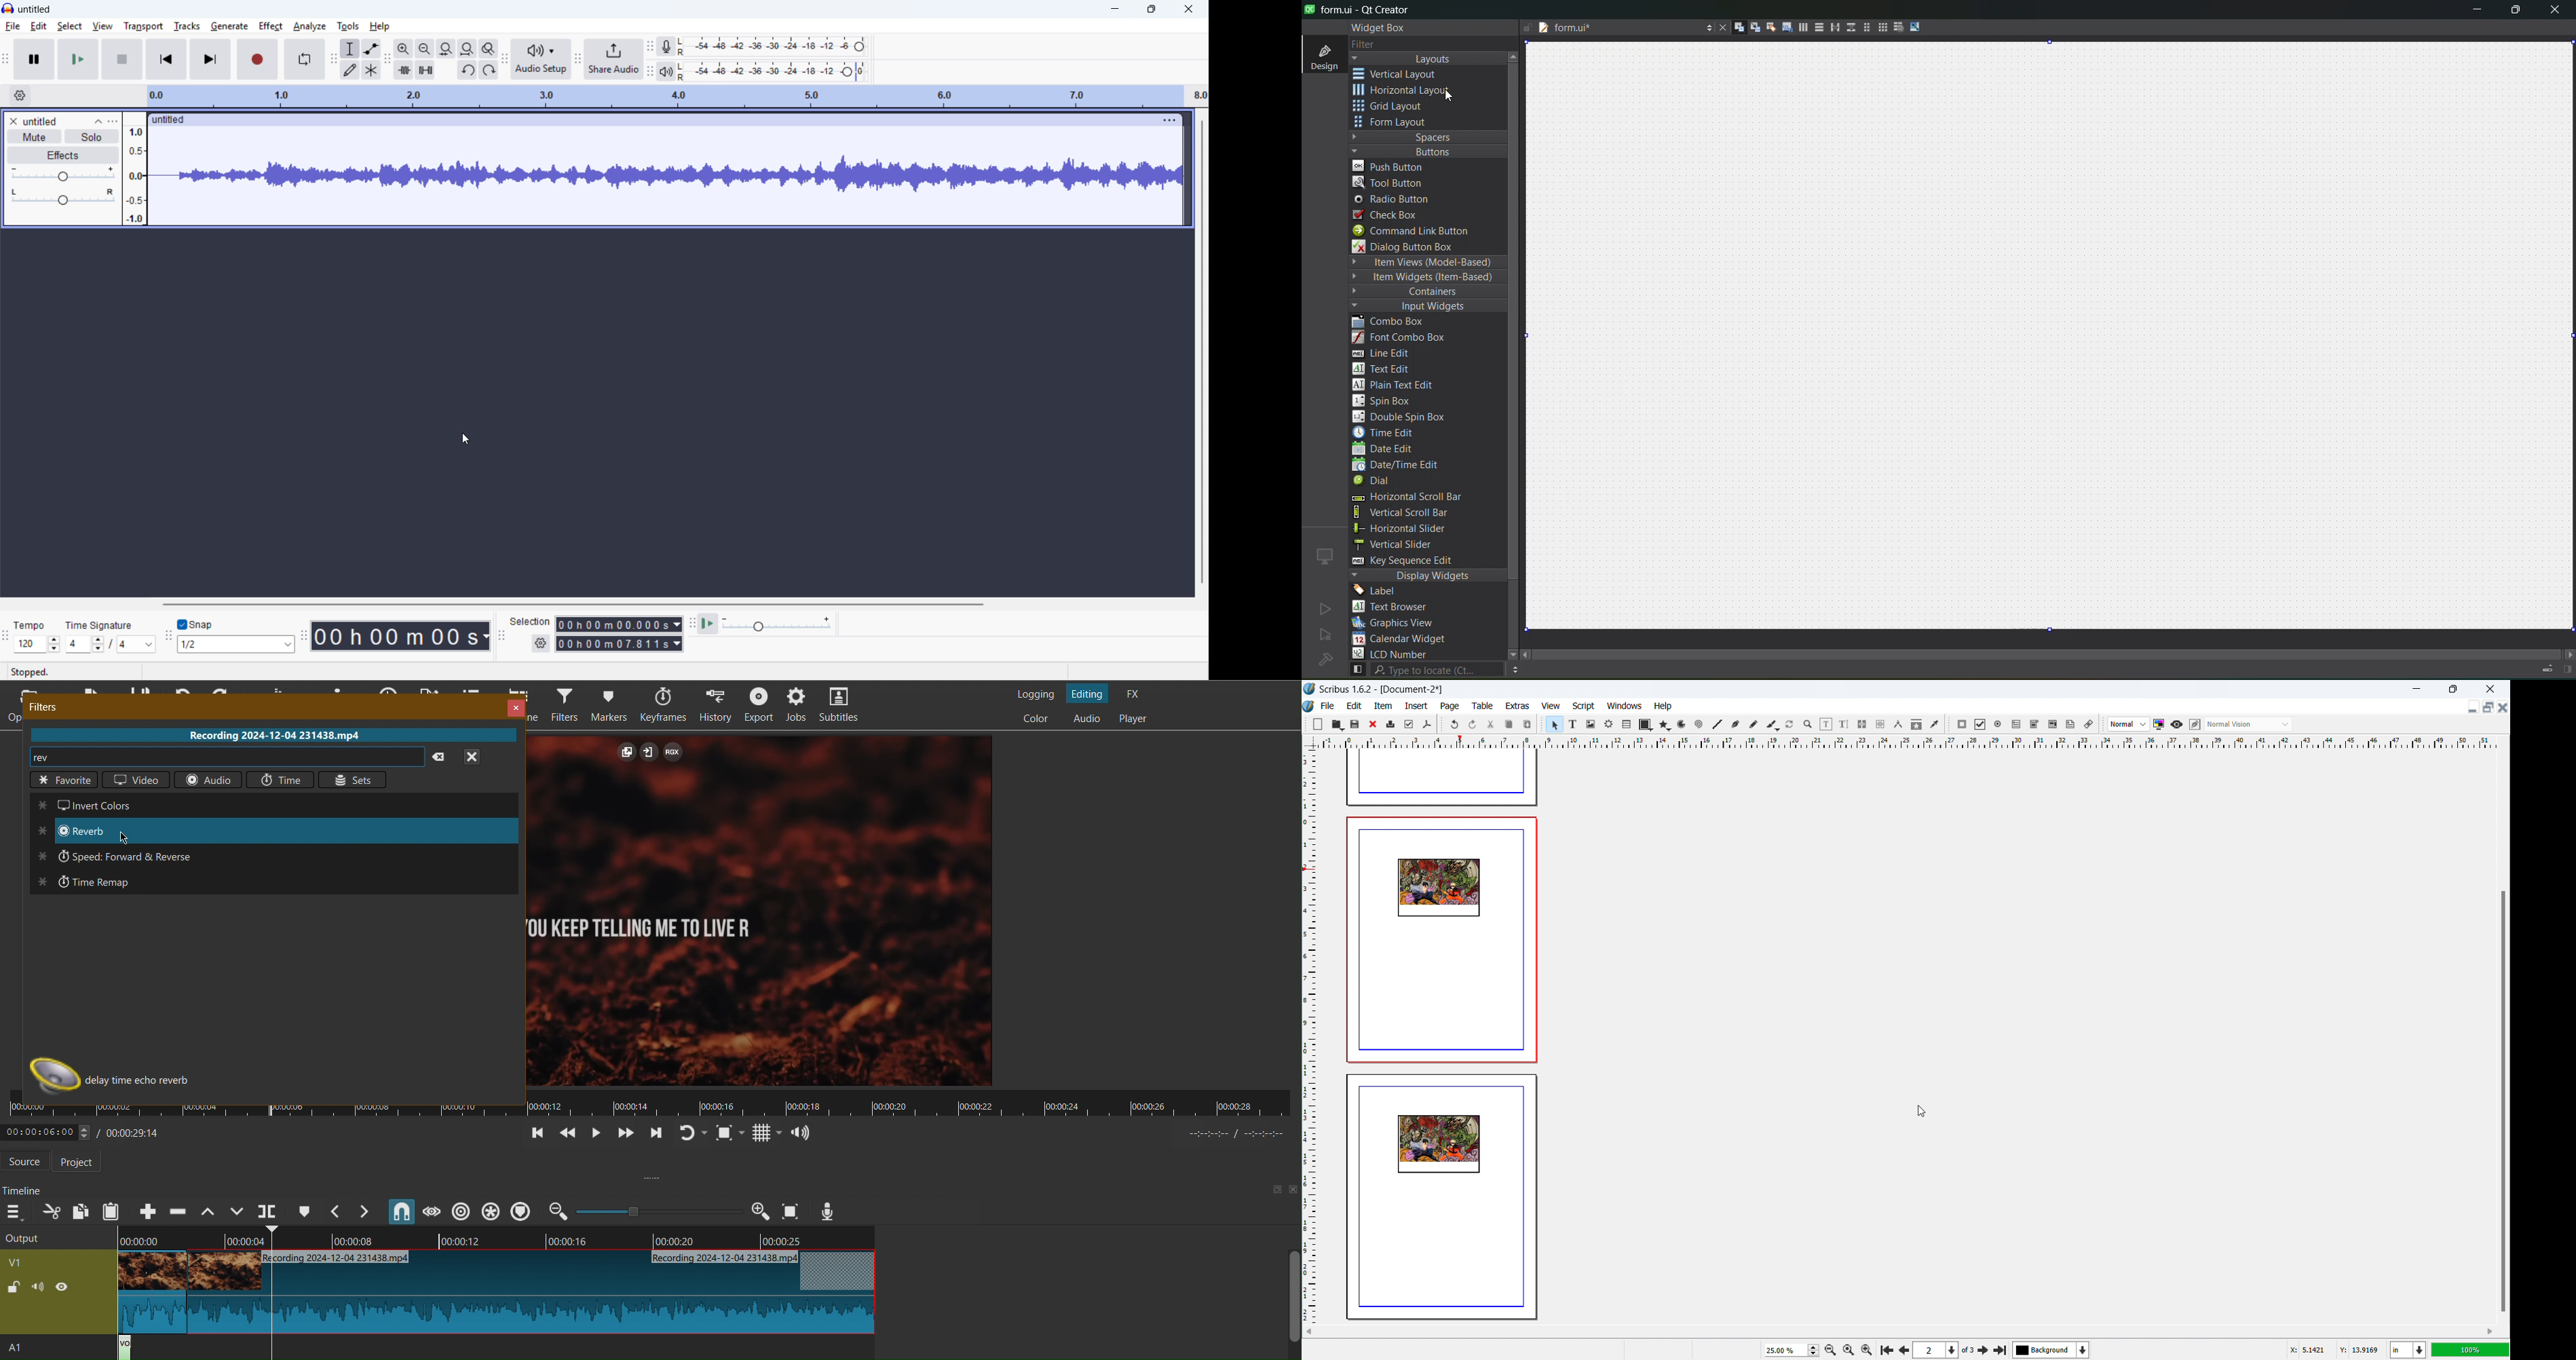  I want to click on save as pdf, so click(1426, 725).